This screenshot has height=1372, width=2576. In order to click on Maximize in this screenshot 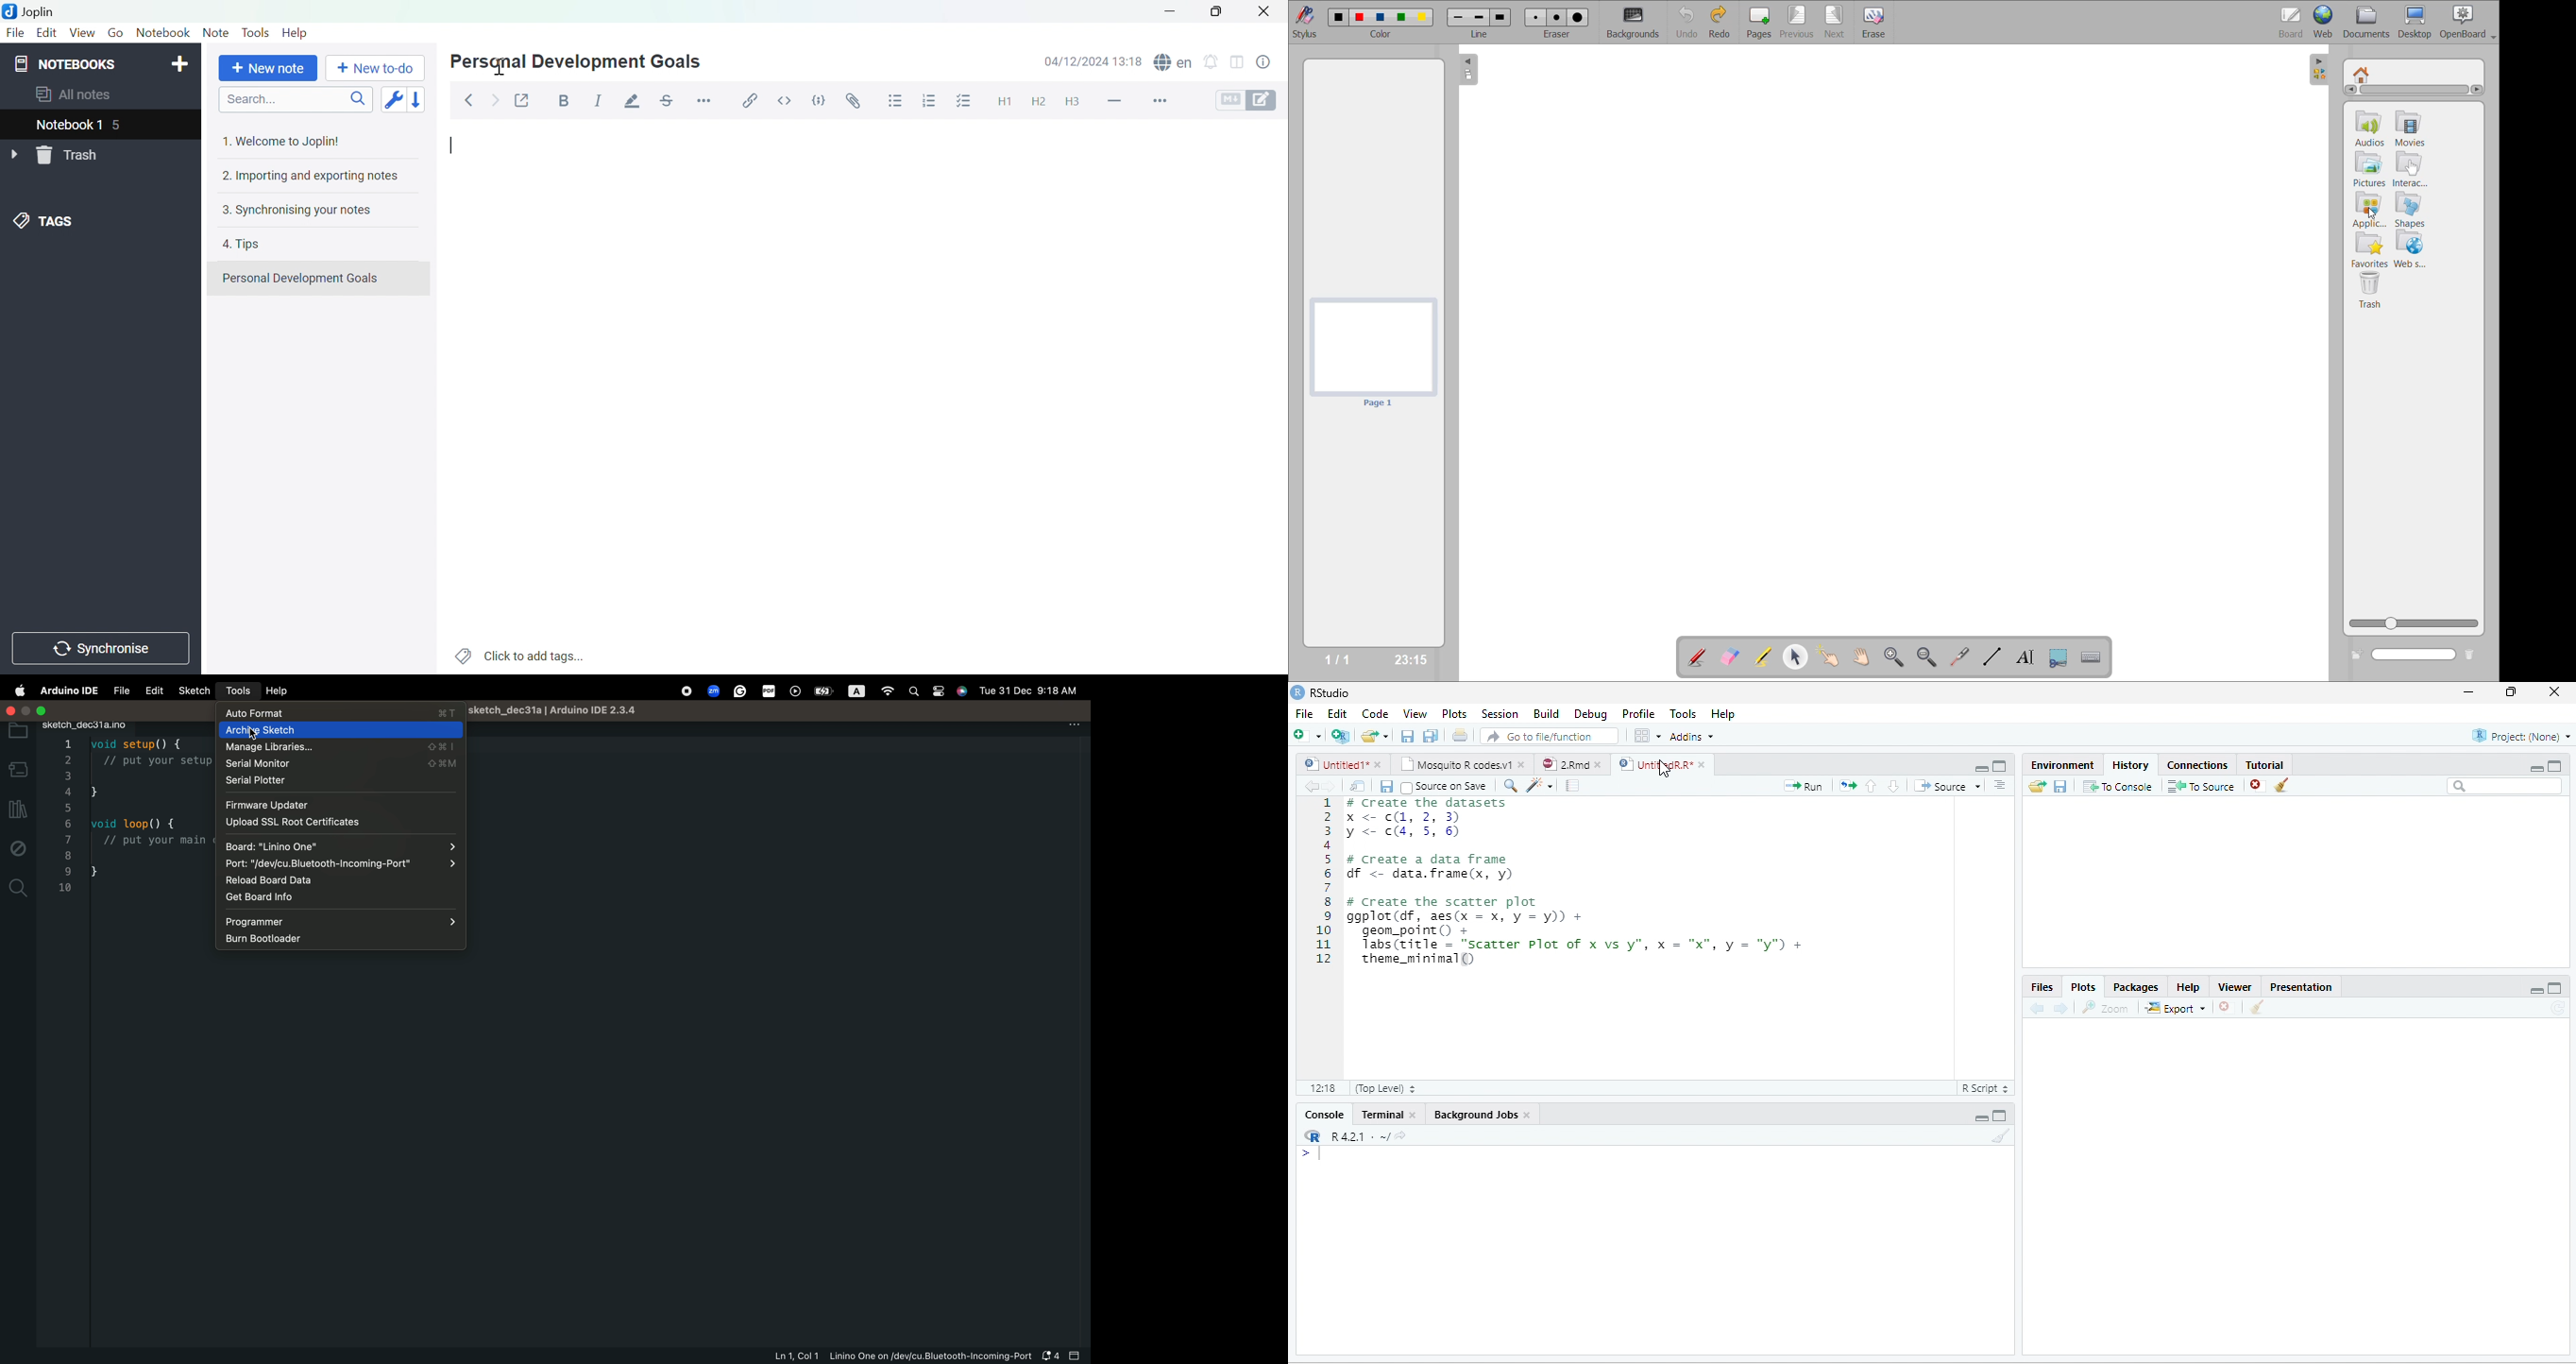, I will do `click(2556, 987)`.